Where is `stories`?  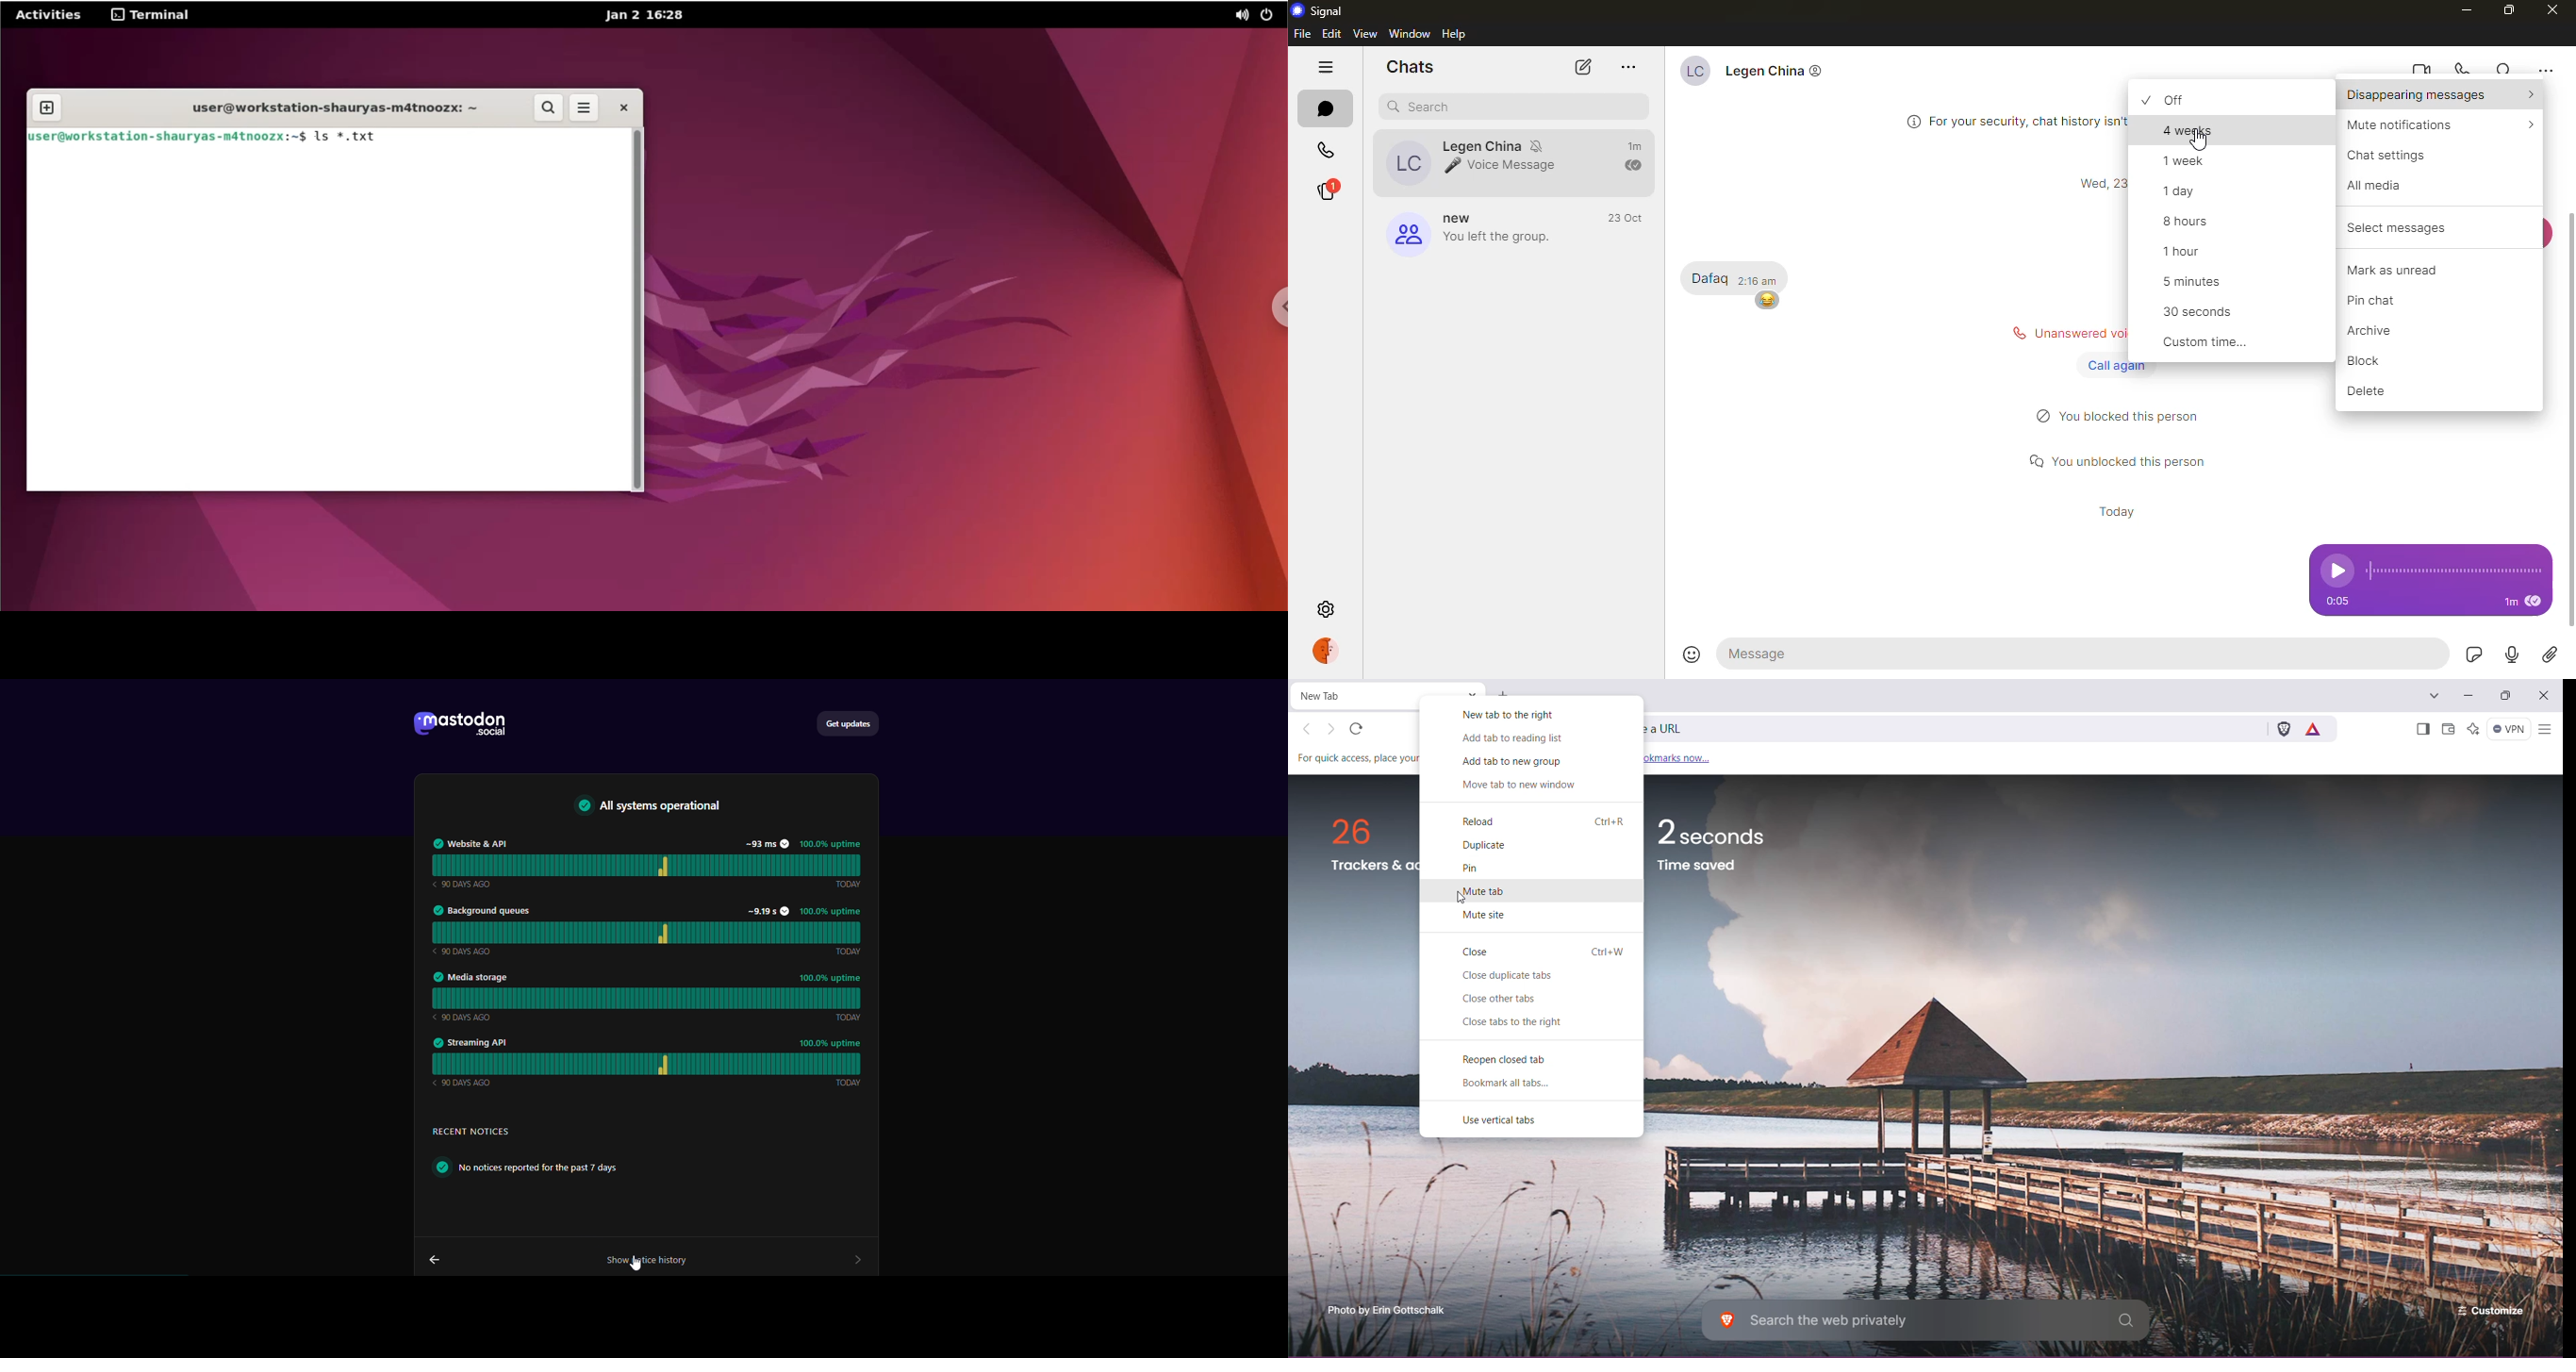
stories is located at coordinates (1336, 190).